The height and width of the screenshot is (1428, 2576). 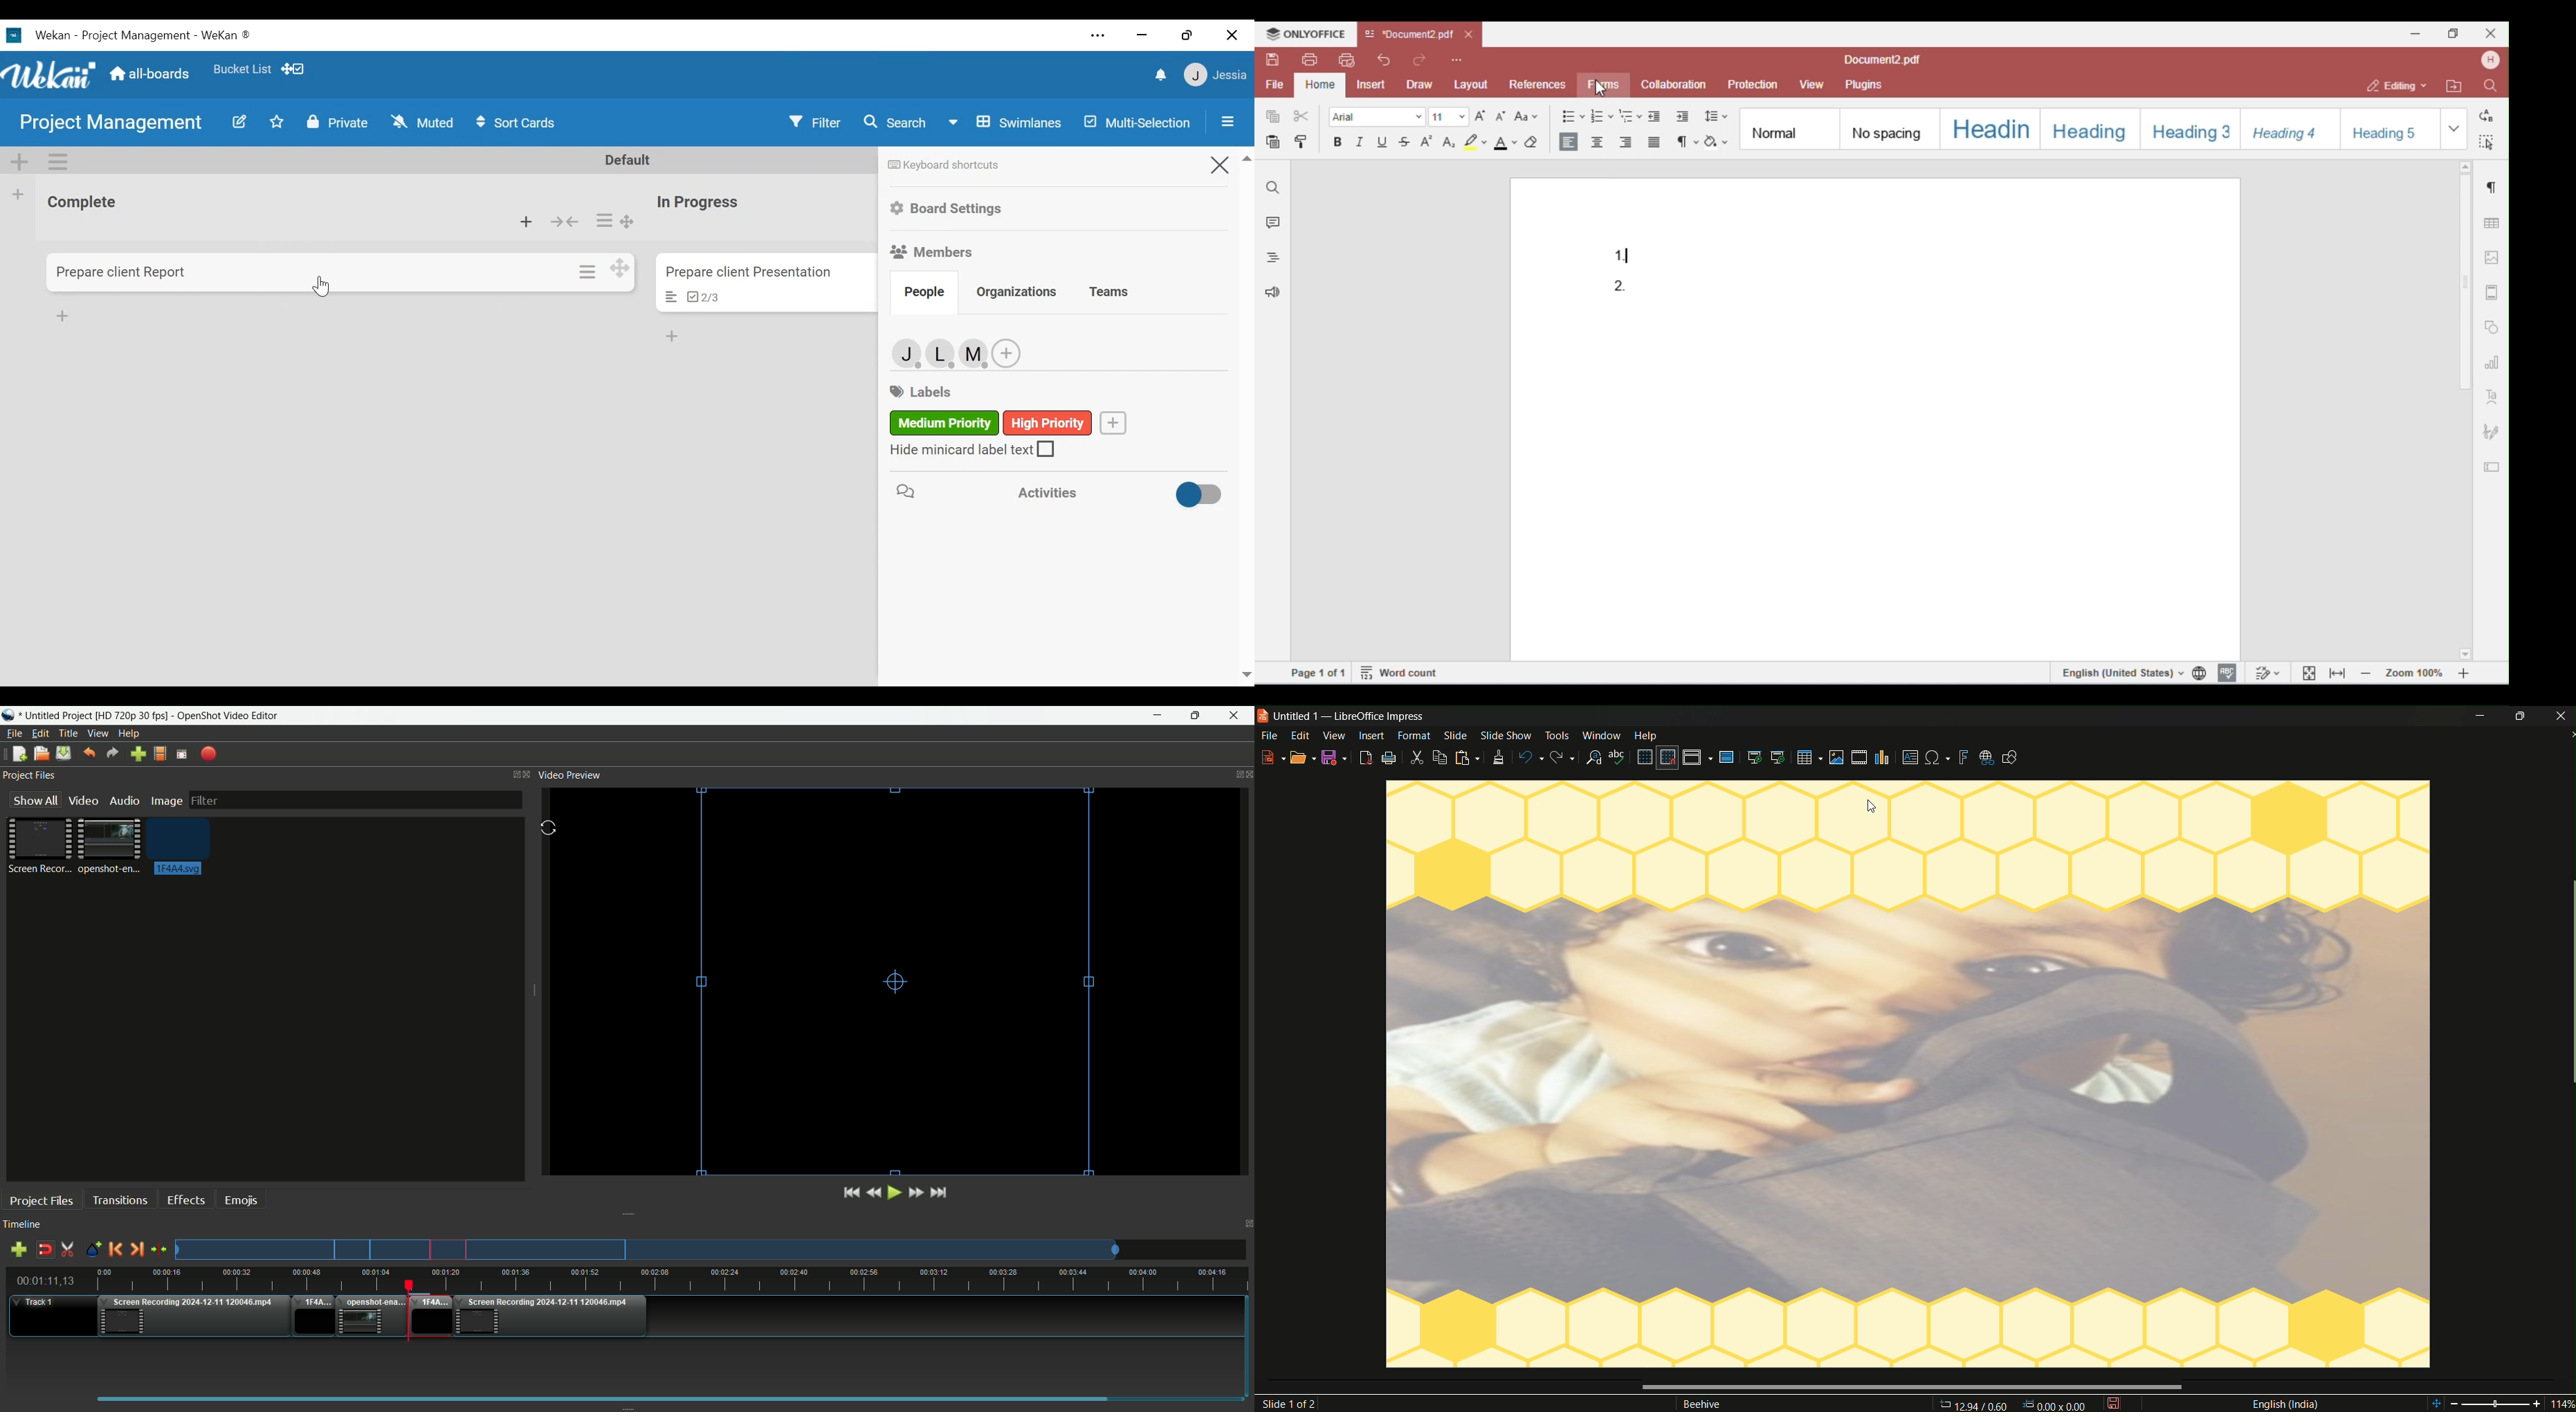 What do you see at coordinates (1273, 757) in the screenshot?
I see `new file` at bounding box center [1273, 757].